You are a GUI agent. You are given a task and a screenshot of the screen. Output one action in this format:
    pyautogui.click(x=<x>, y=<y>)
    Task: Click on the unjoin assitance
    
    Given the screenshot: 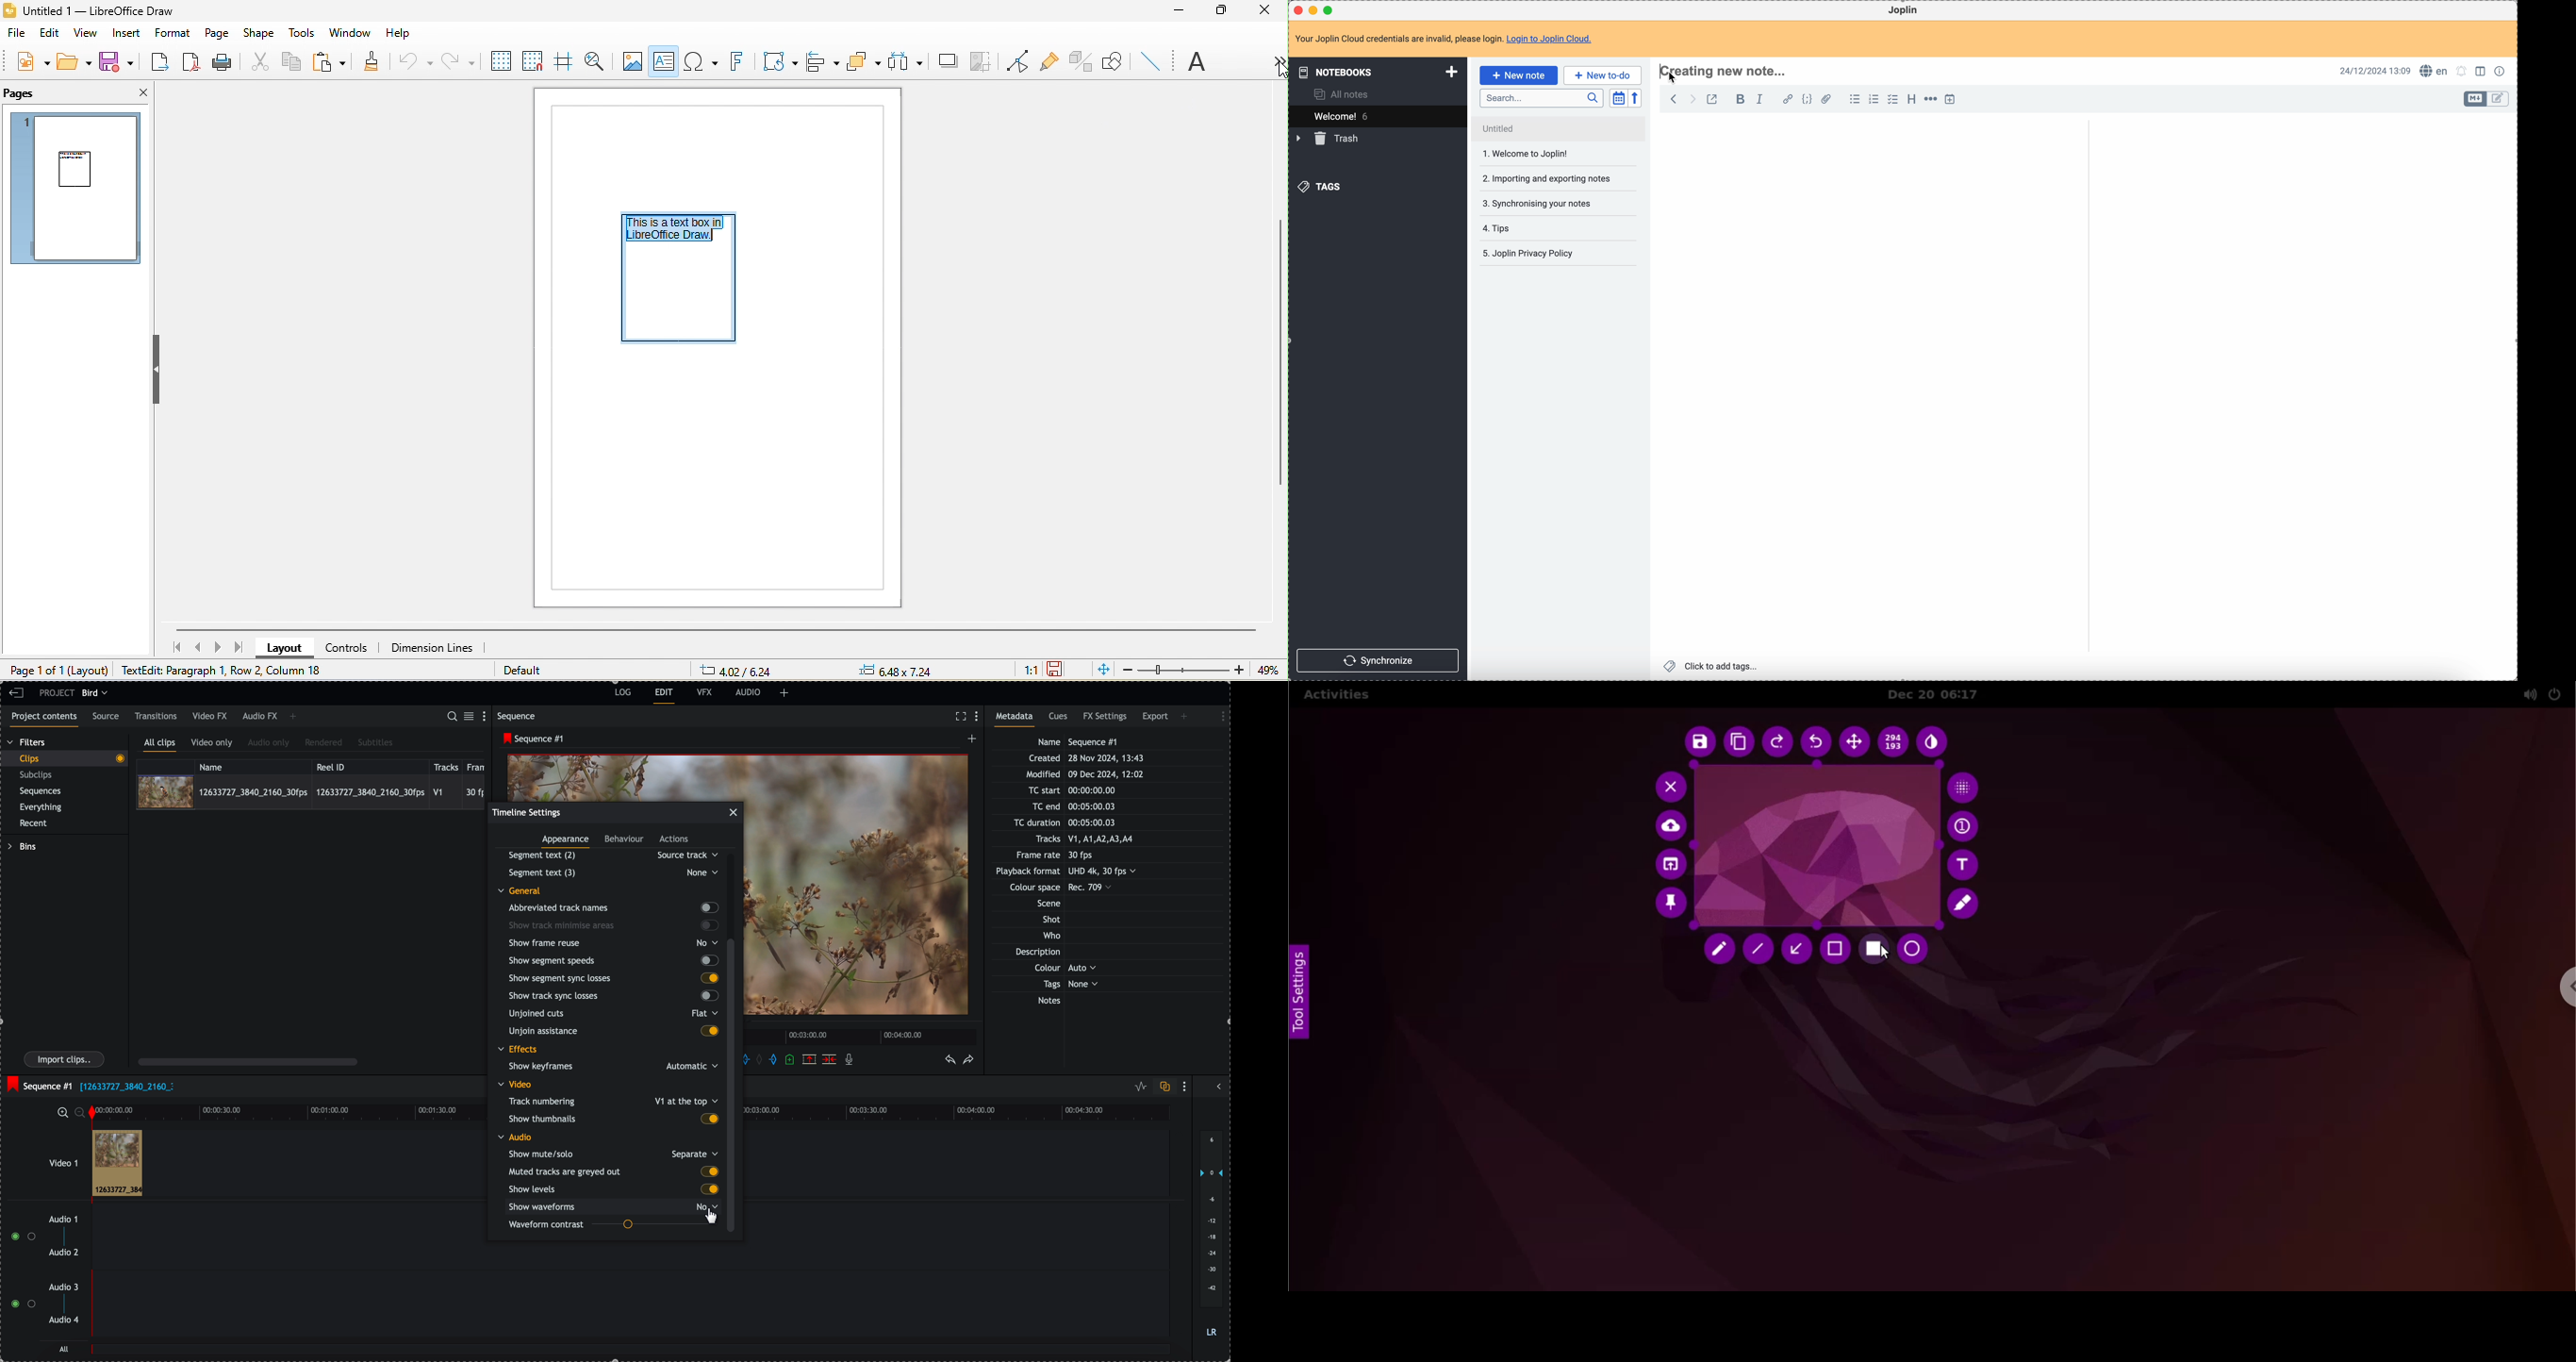 What is the action you would take?
    pyautogui.click(x=614, y=1032)
    